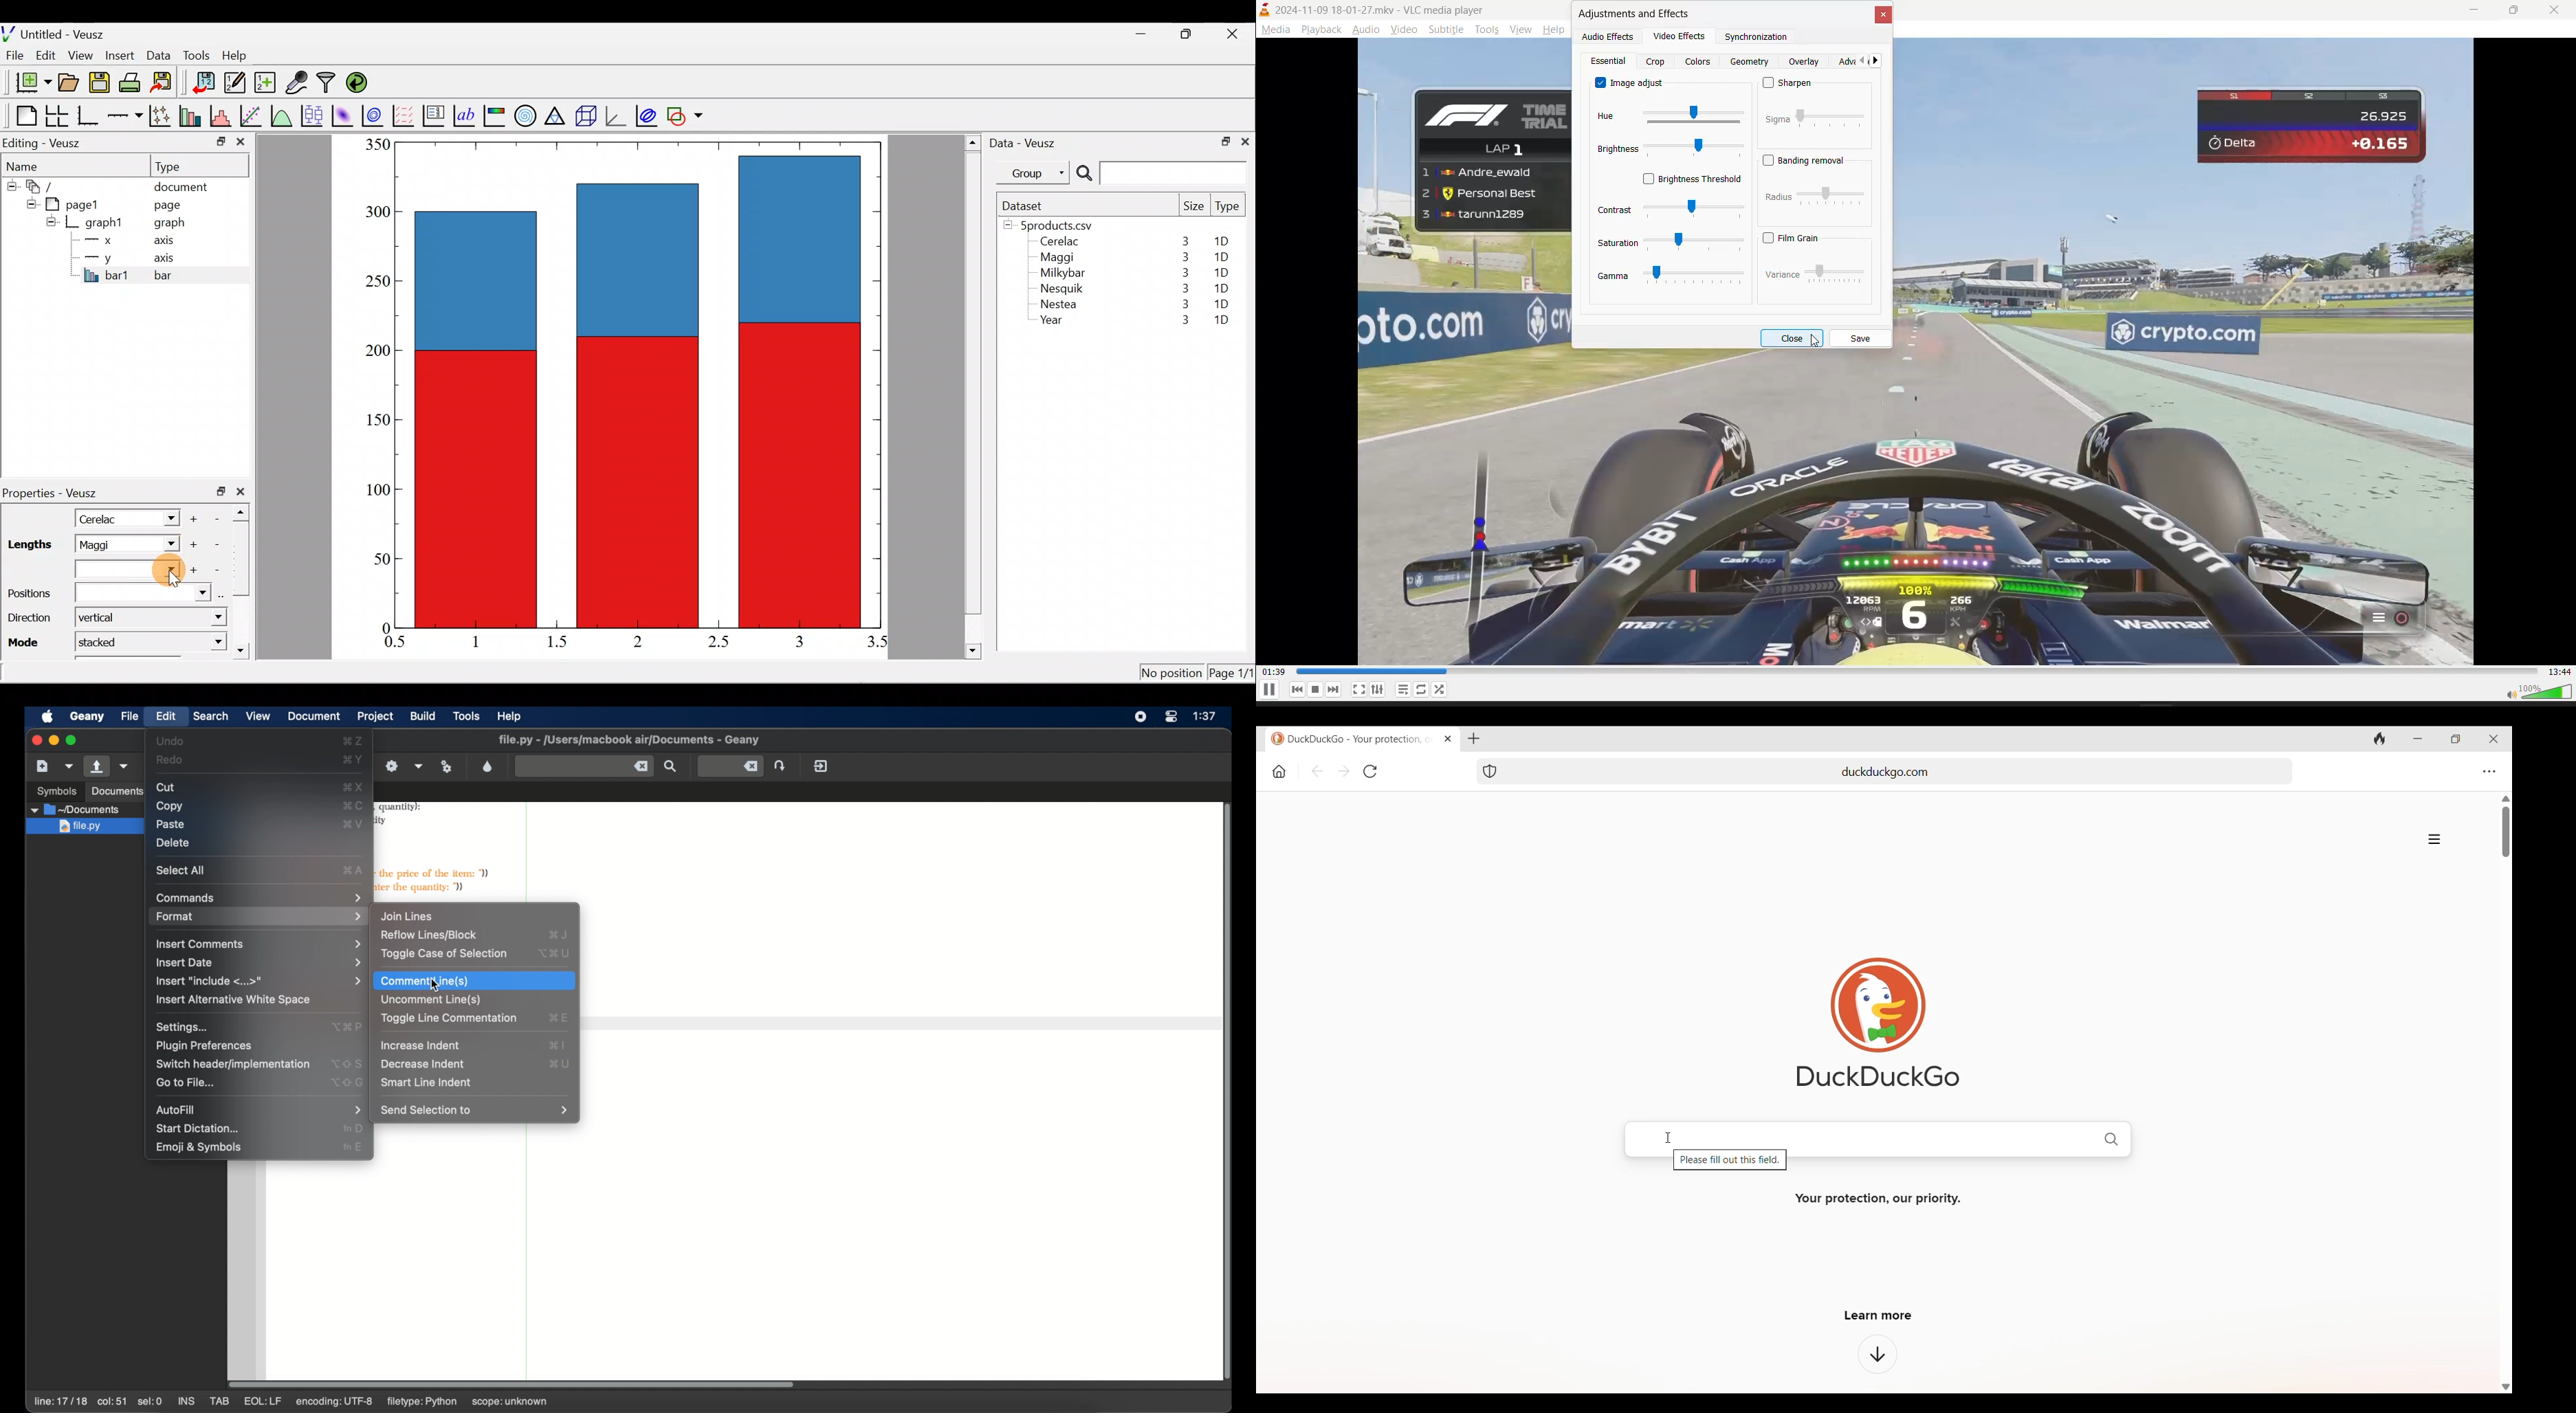 Image resolution: width=2576 pixels, height=1428 pixels. Describe the element at coordinates (1358, 690) in the screenshot. I see `fullscreen` at that location.